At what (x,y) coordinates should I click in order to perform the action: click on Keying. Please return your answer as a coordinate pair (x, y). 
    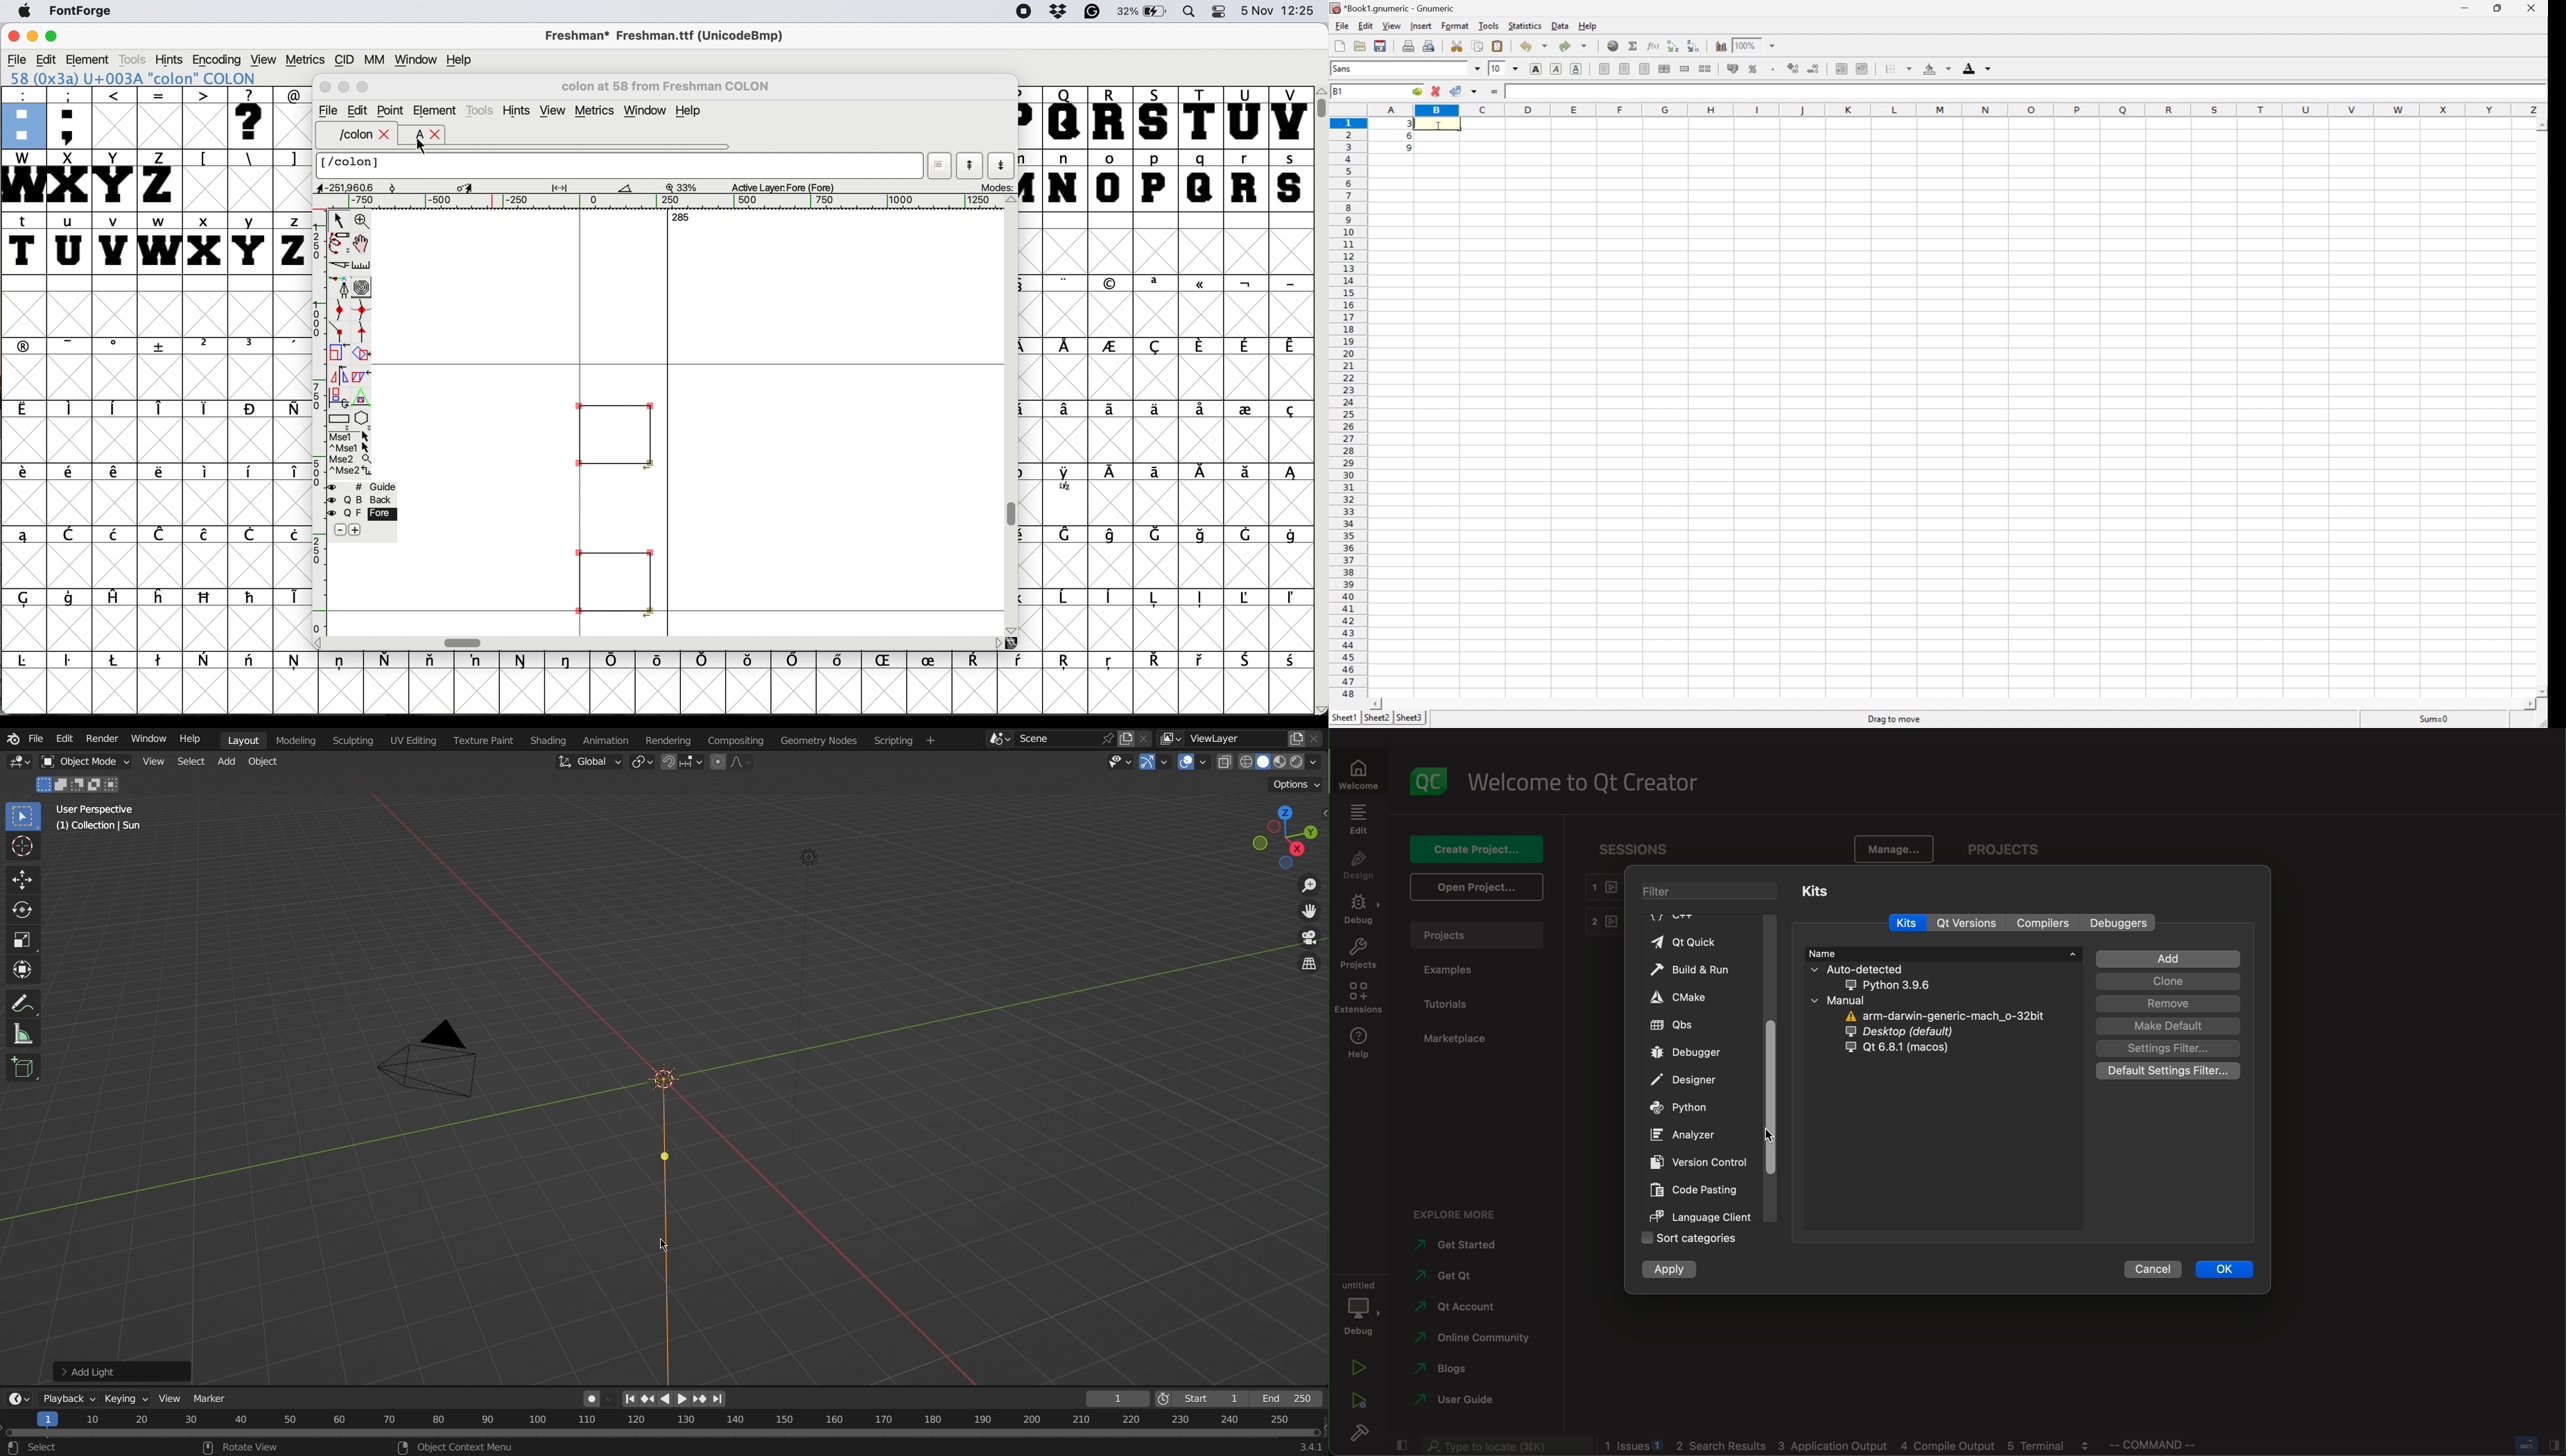
    Looking at the image, I should click on (130, 1396).